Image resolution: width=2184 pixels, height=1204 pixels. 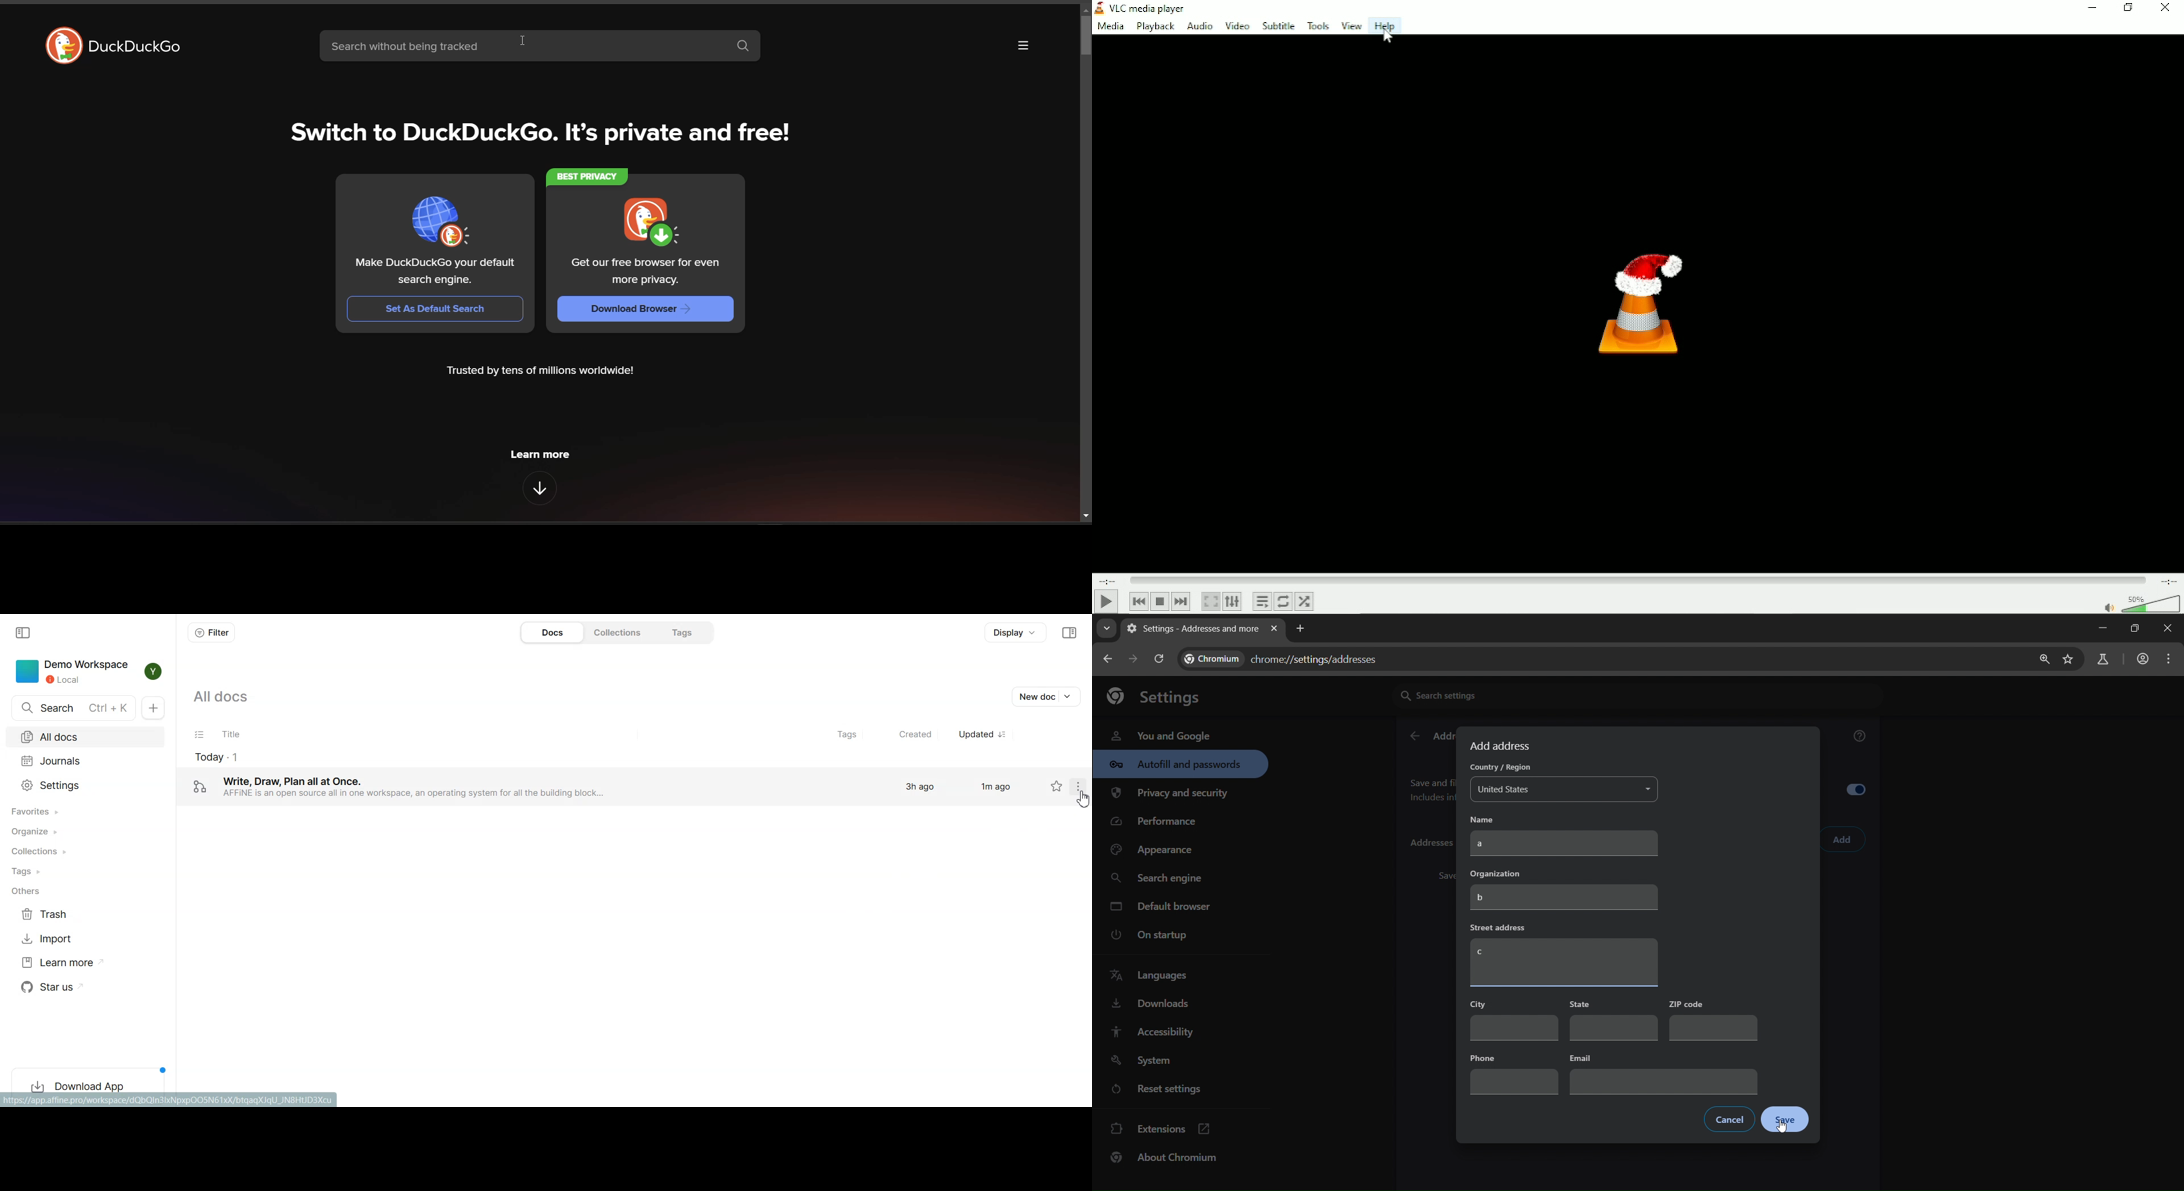 What do you see at coordinates (1105, 601) in the screenshot?
I see `Play` at bounding box center [1105, 601].